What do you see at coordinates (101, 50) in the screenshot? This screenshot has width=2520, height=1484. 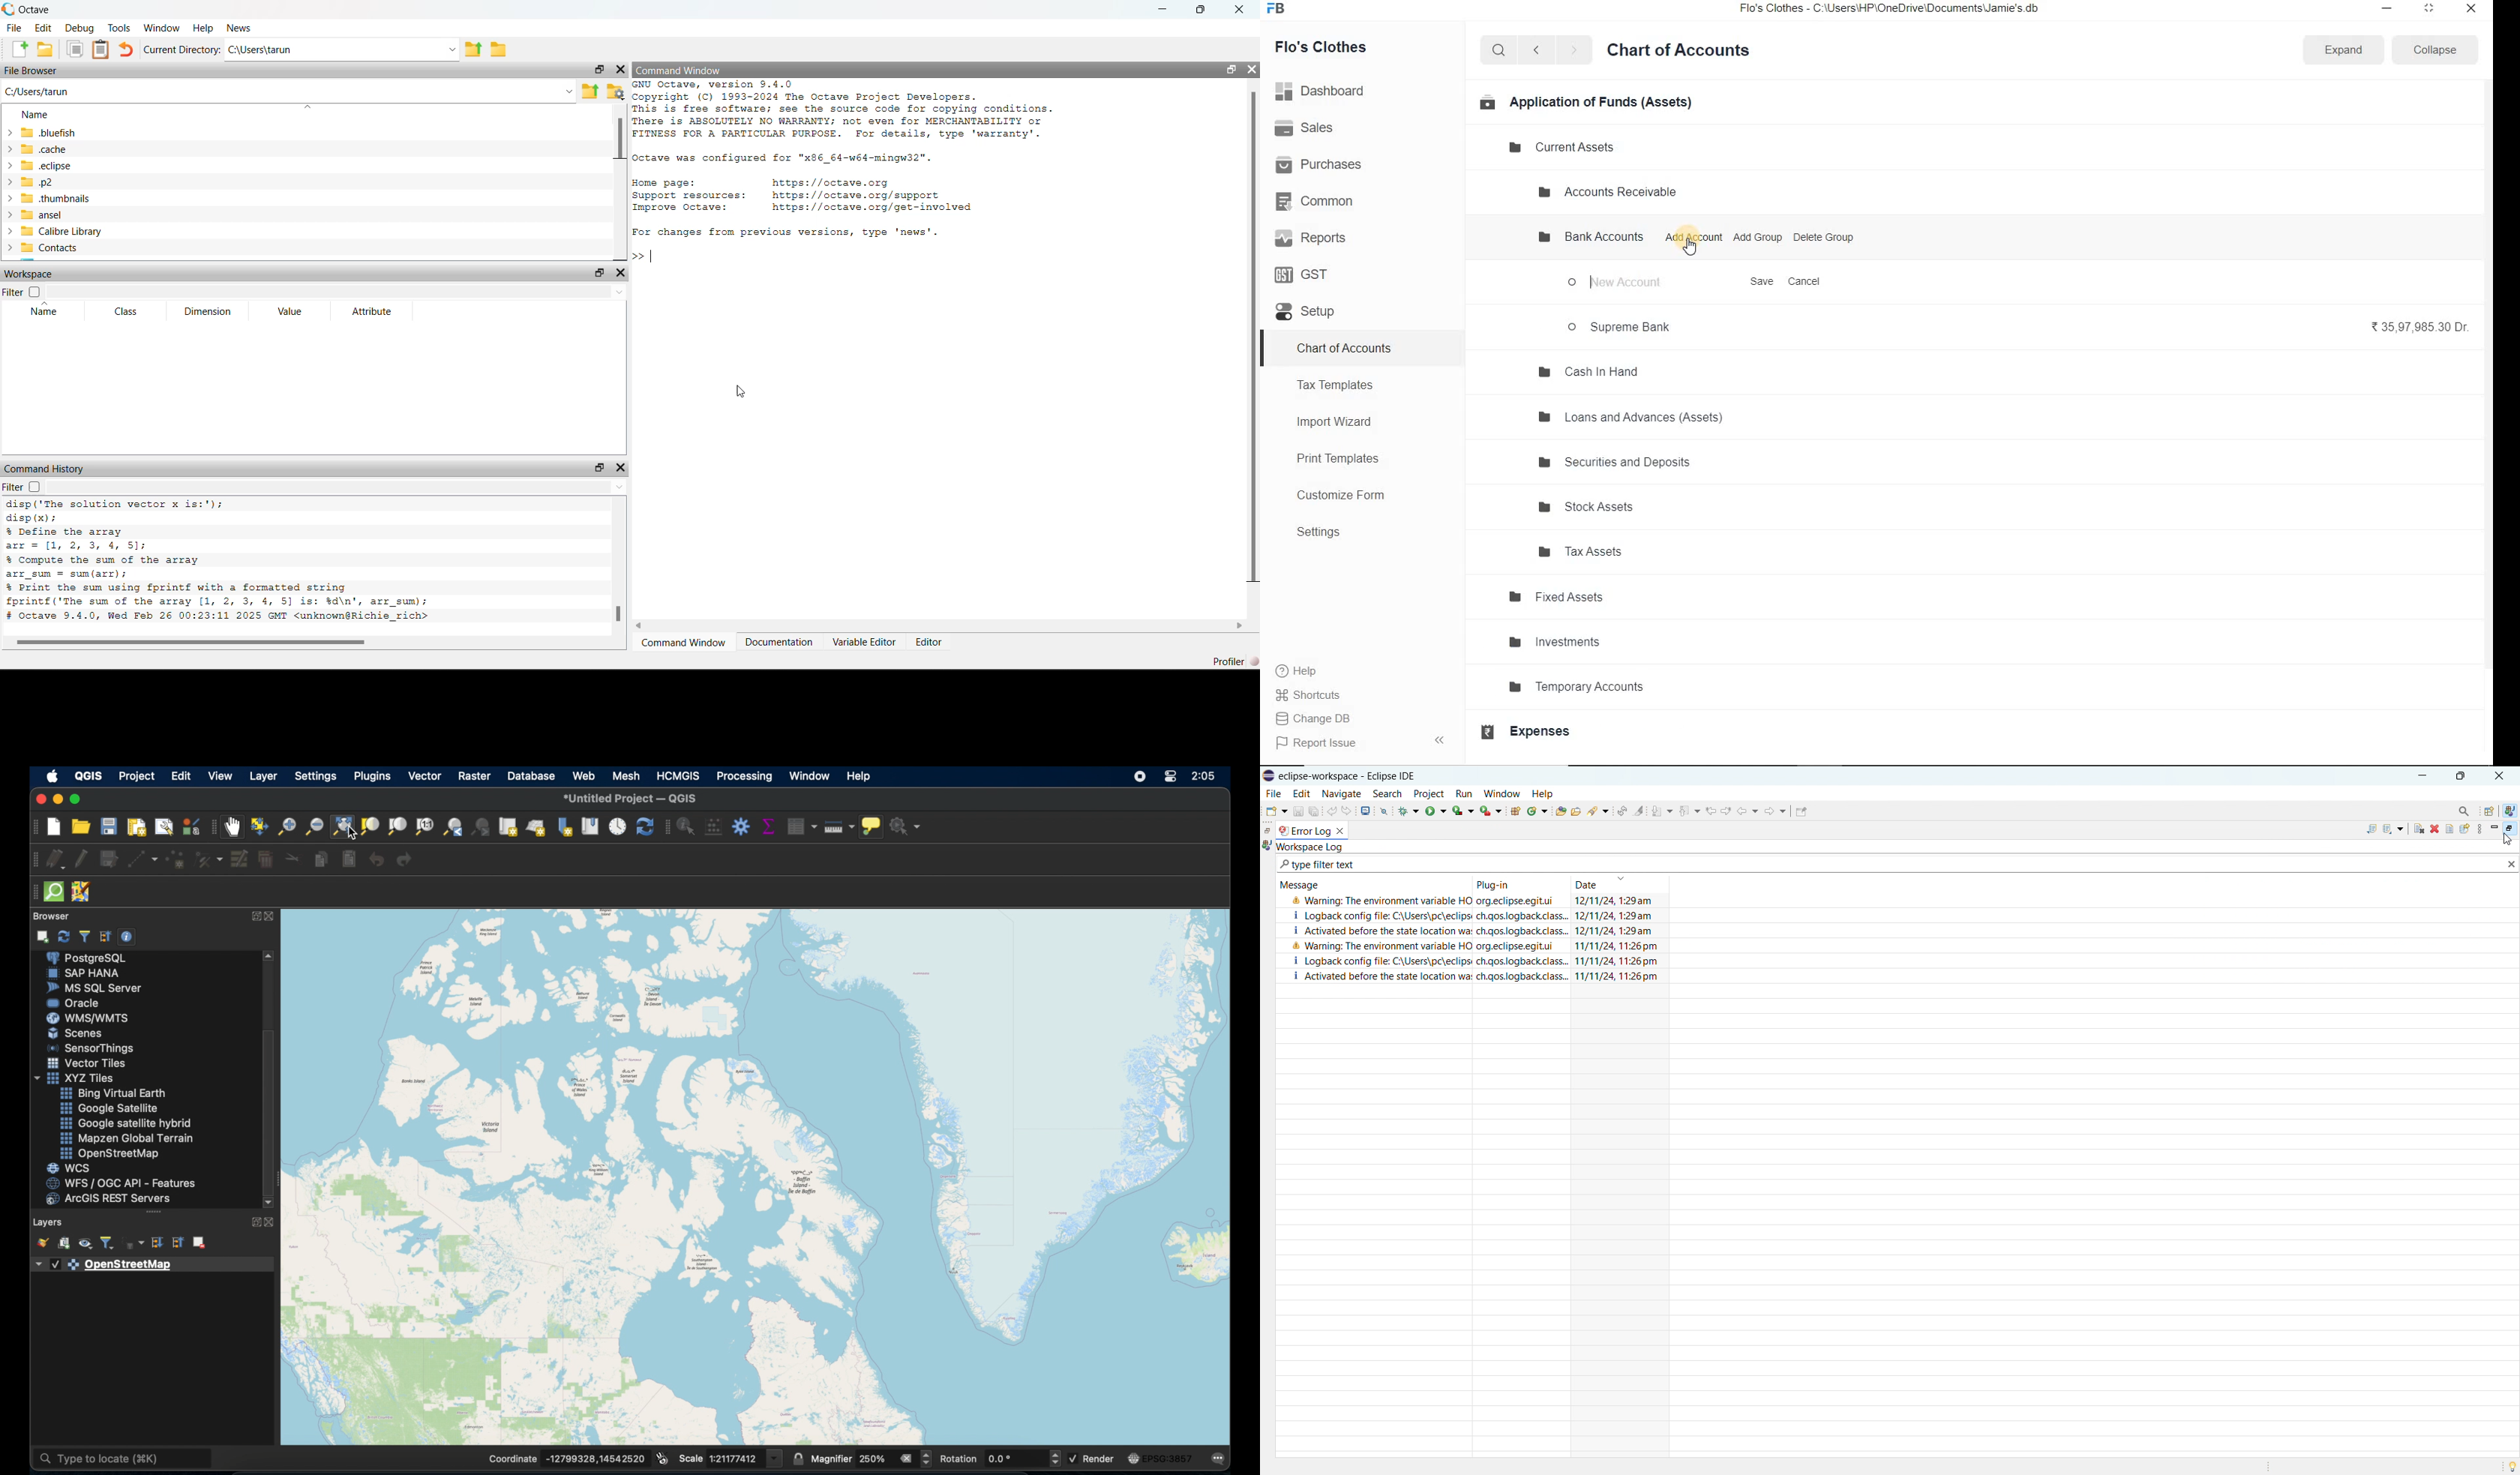 I see `Paste` at bounding box center [101, 50].